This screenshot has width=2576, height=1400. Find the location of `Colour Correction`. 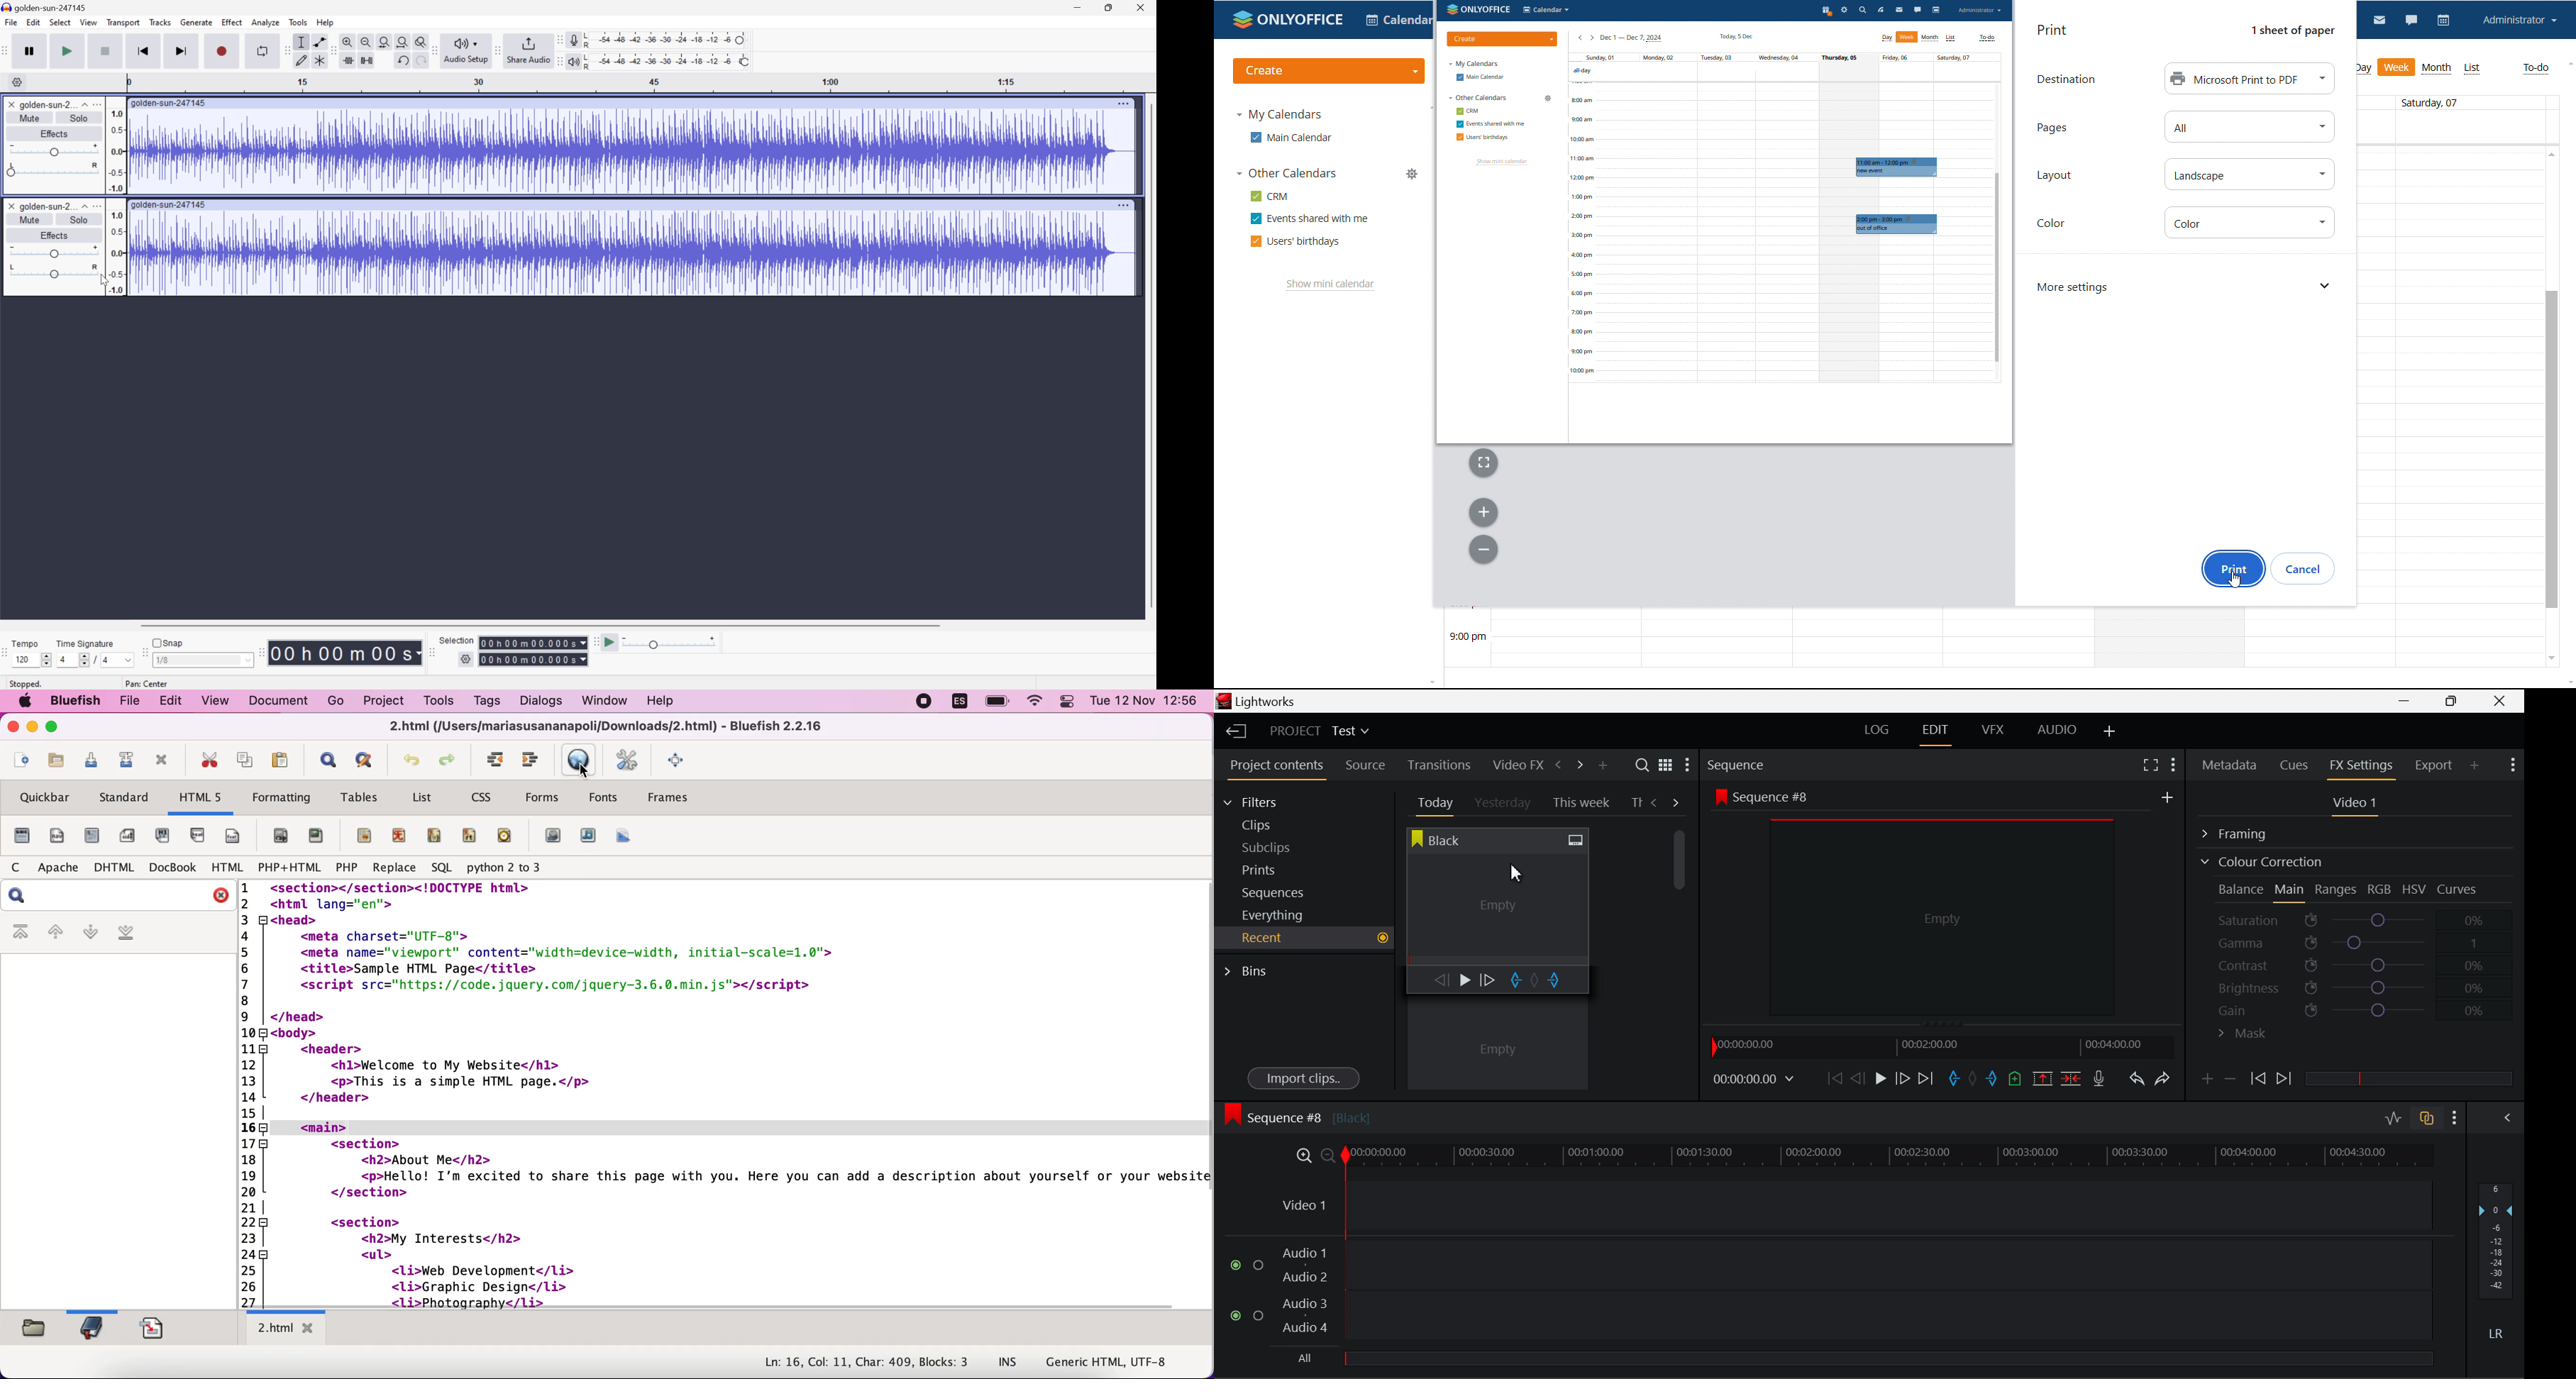

Colour Correction is located at coordinates (2261, 862).